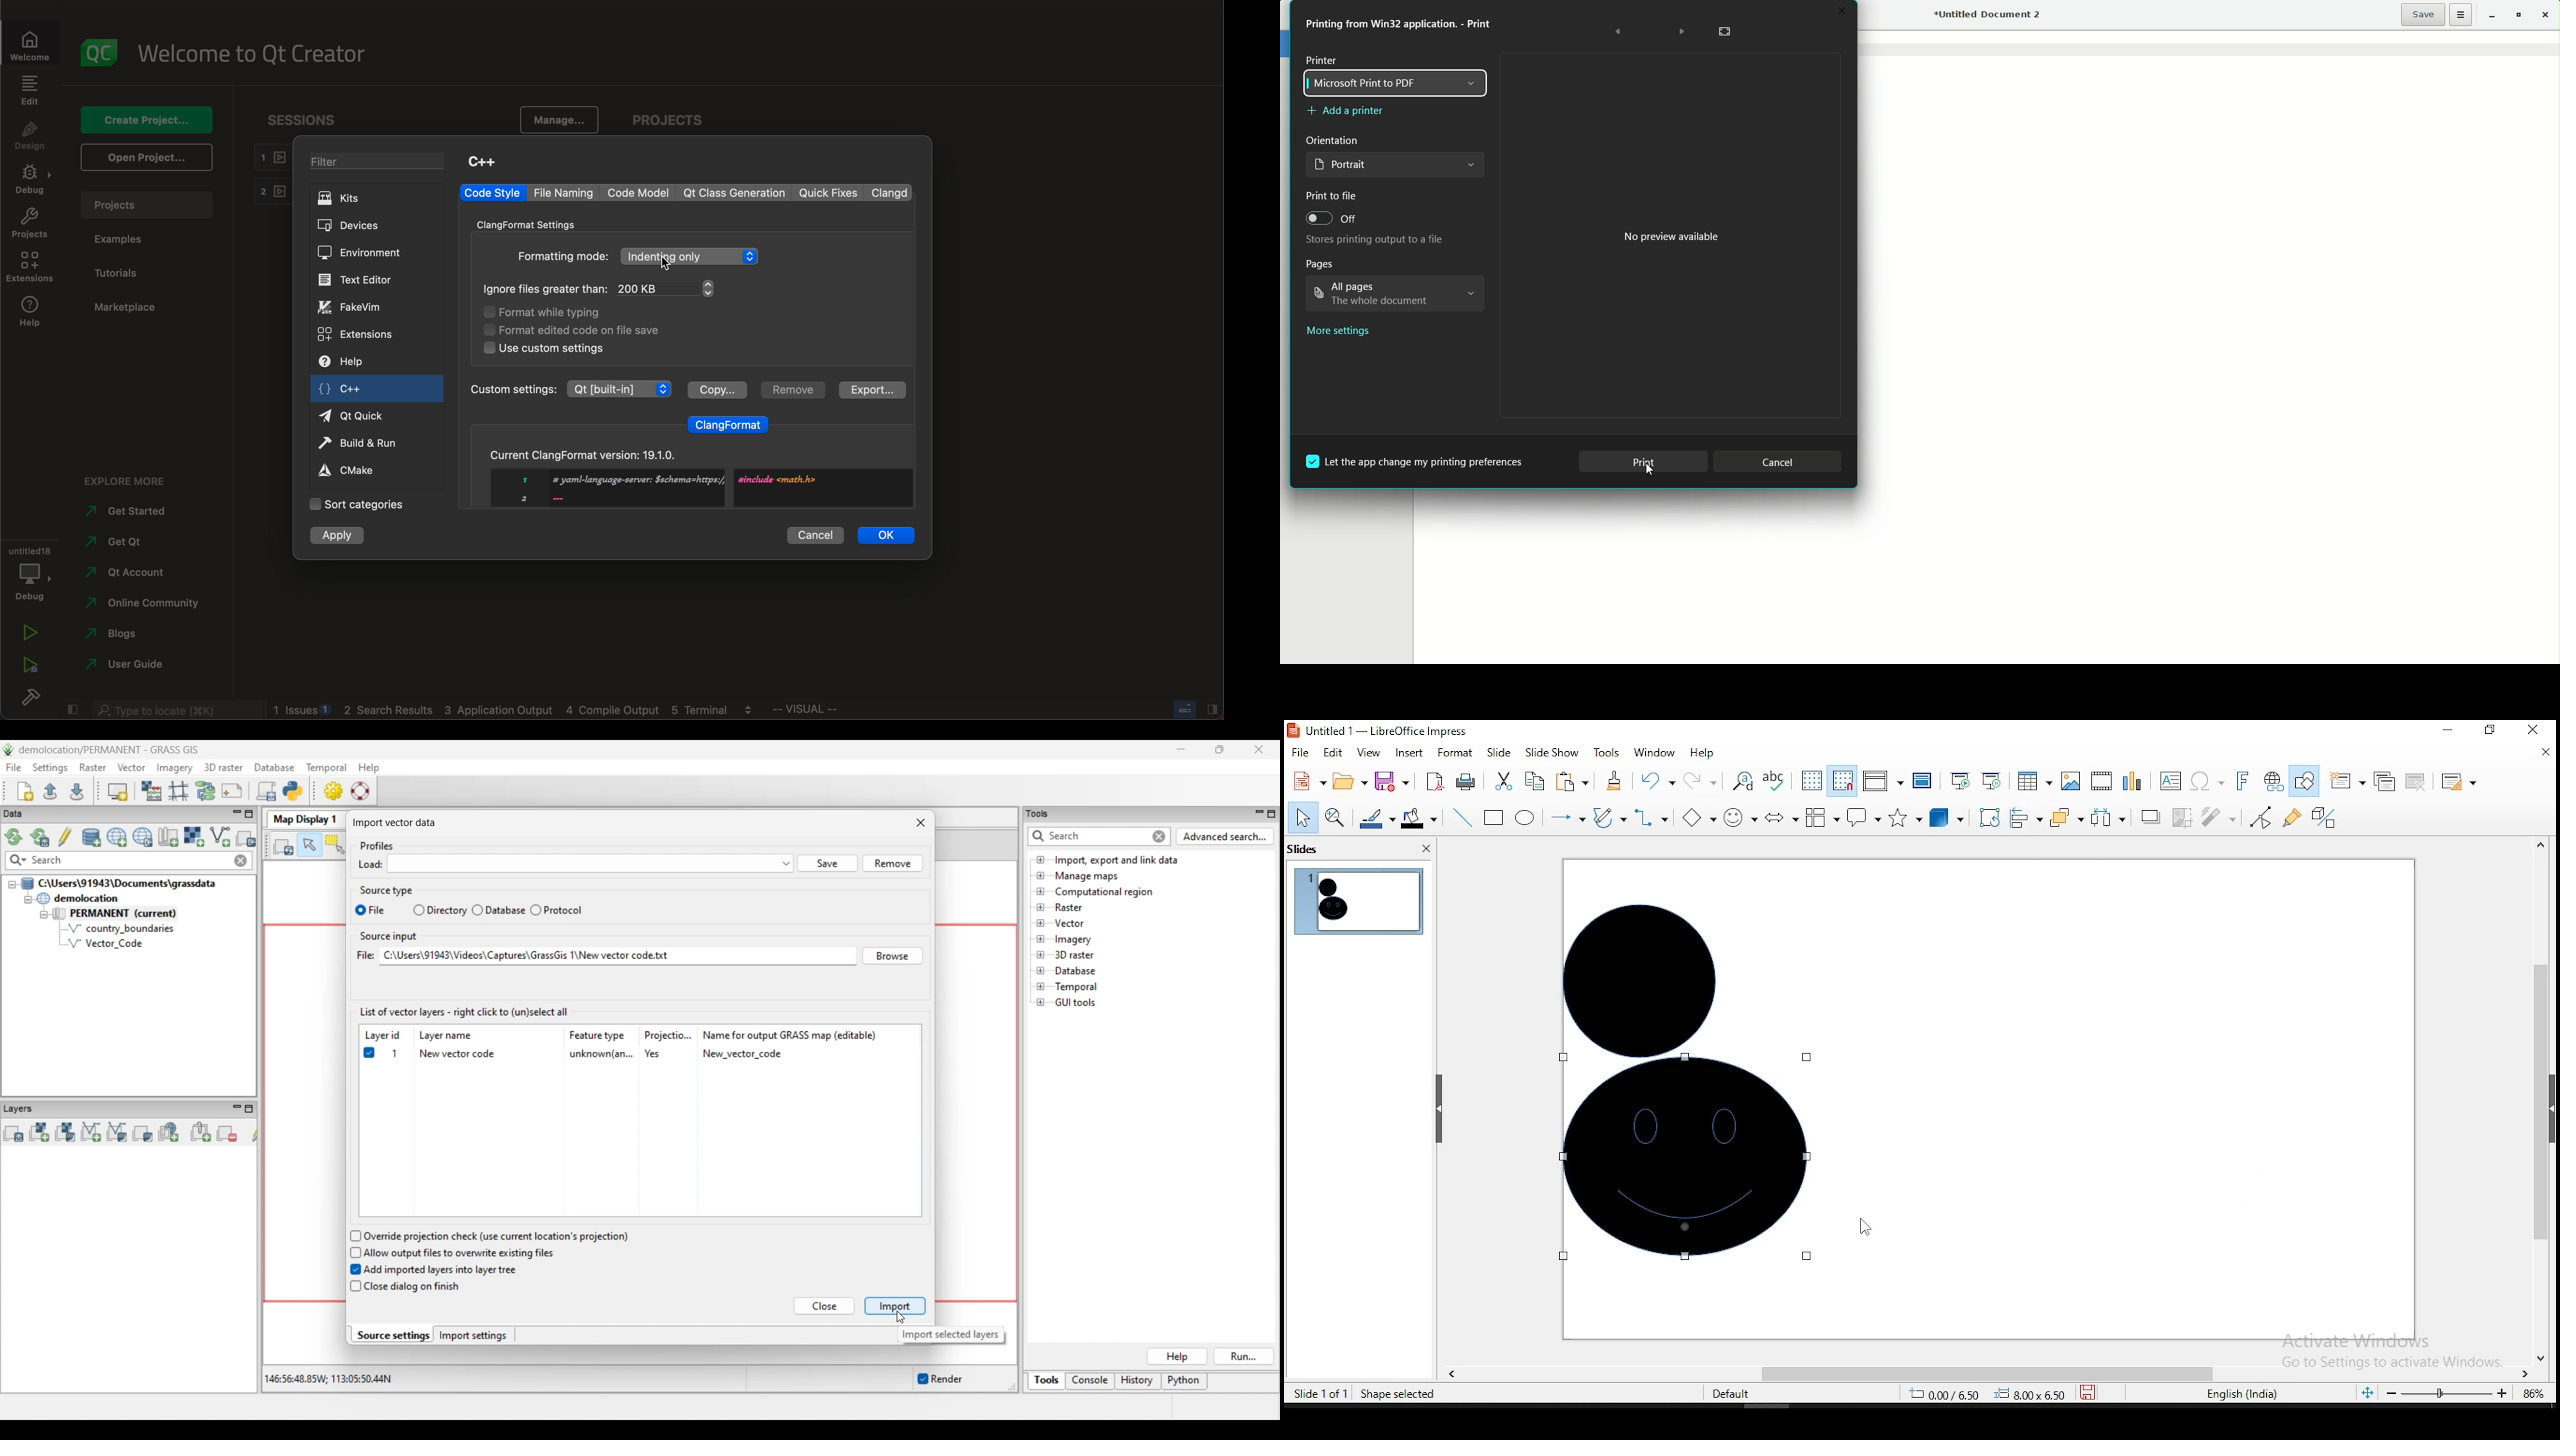 This screenshot has width=2576, height=1456. What do you see at coordinates (1322, 1393) in the screenshot?
I see `slide 1 of 1` at bounding box center [1322, 1393].